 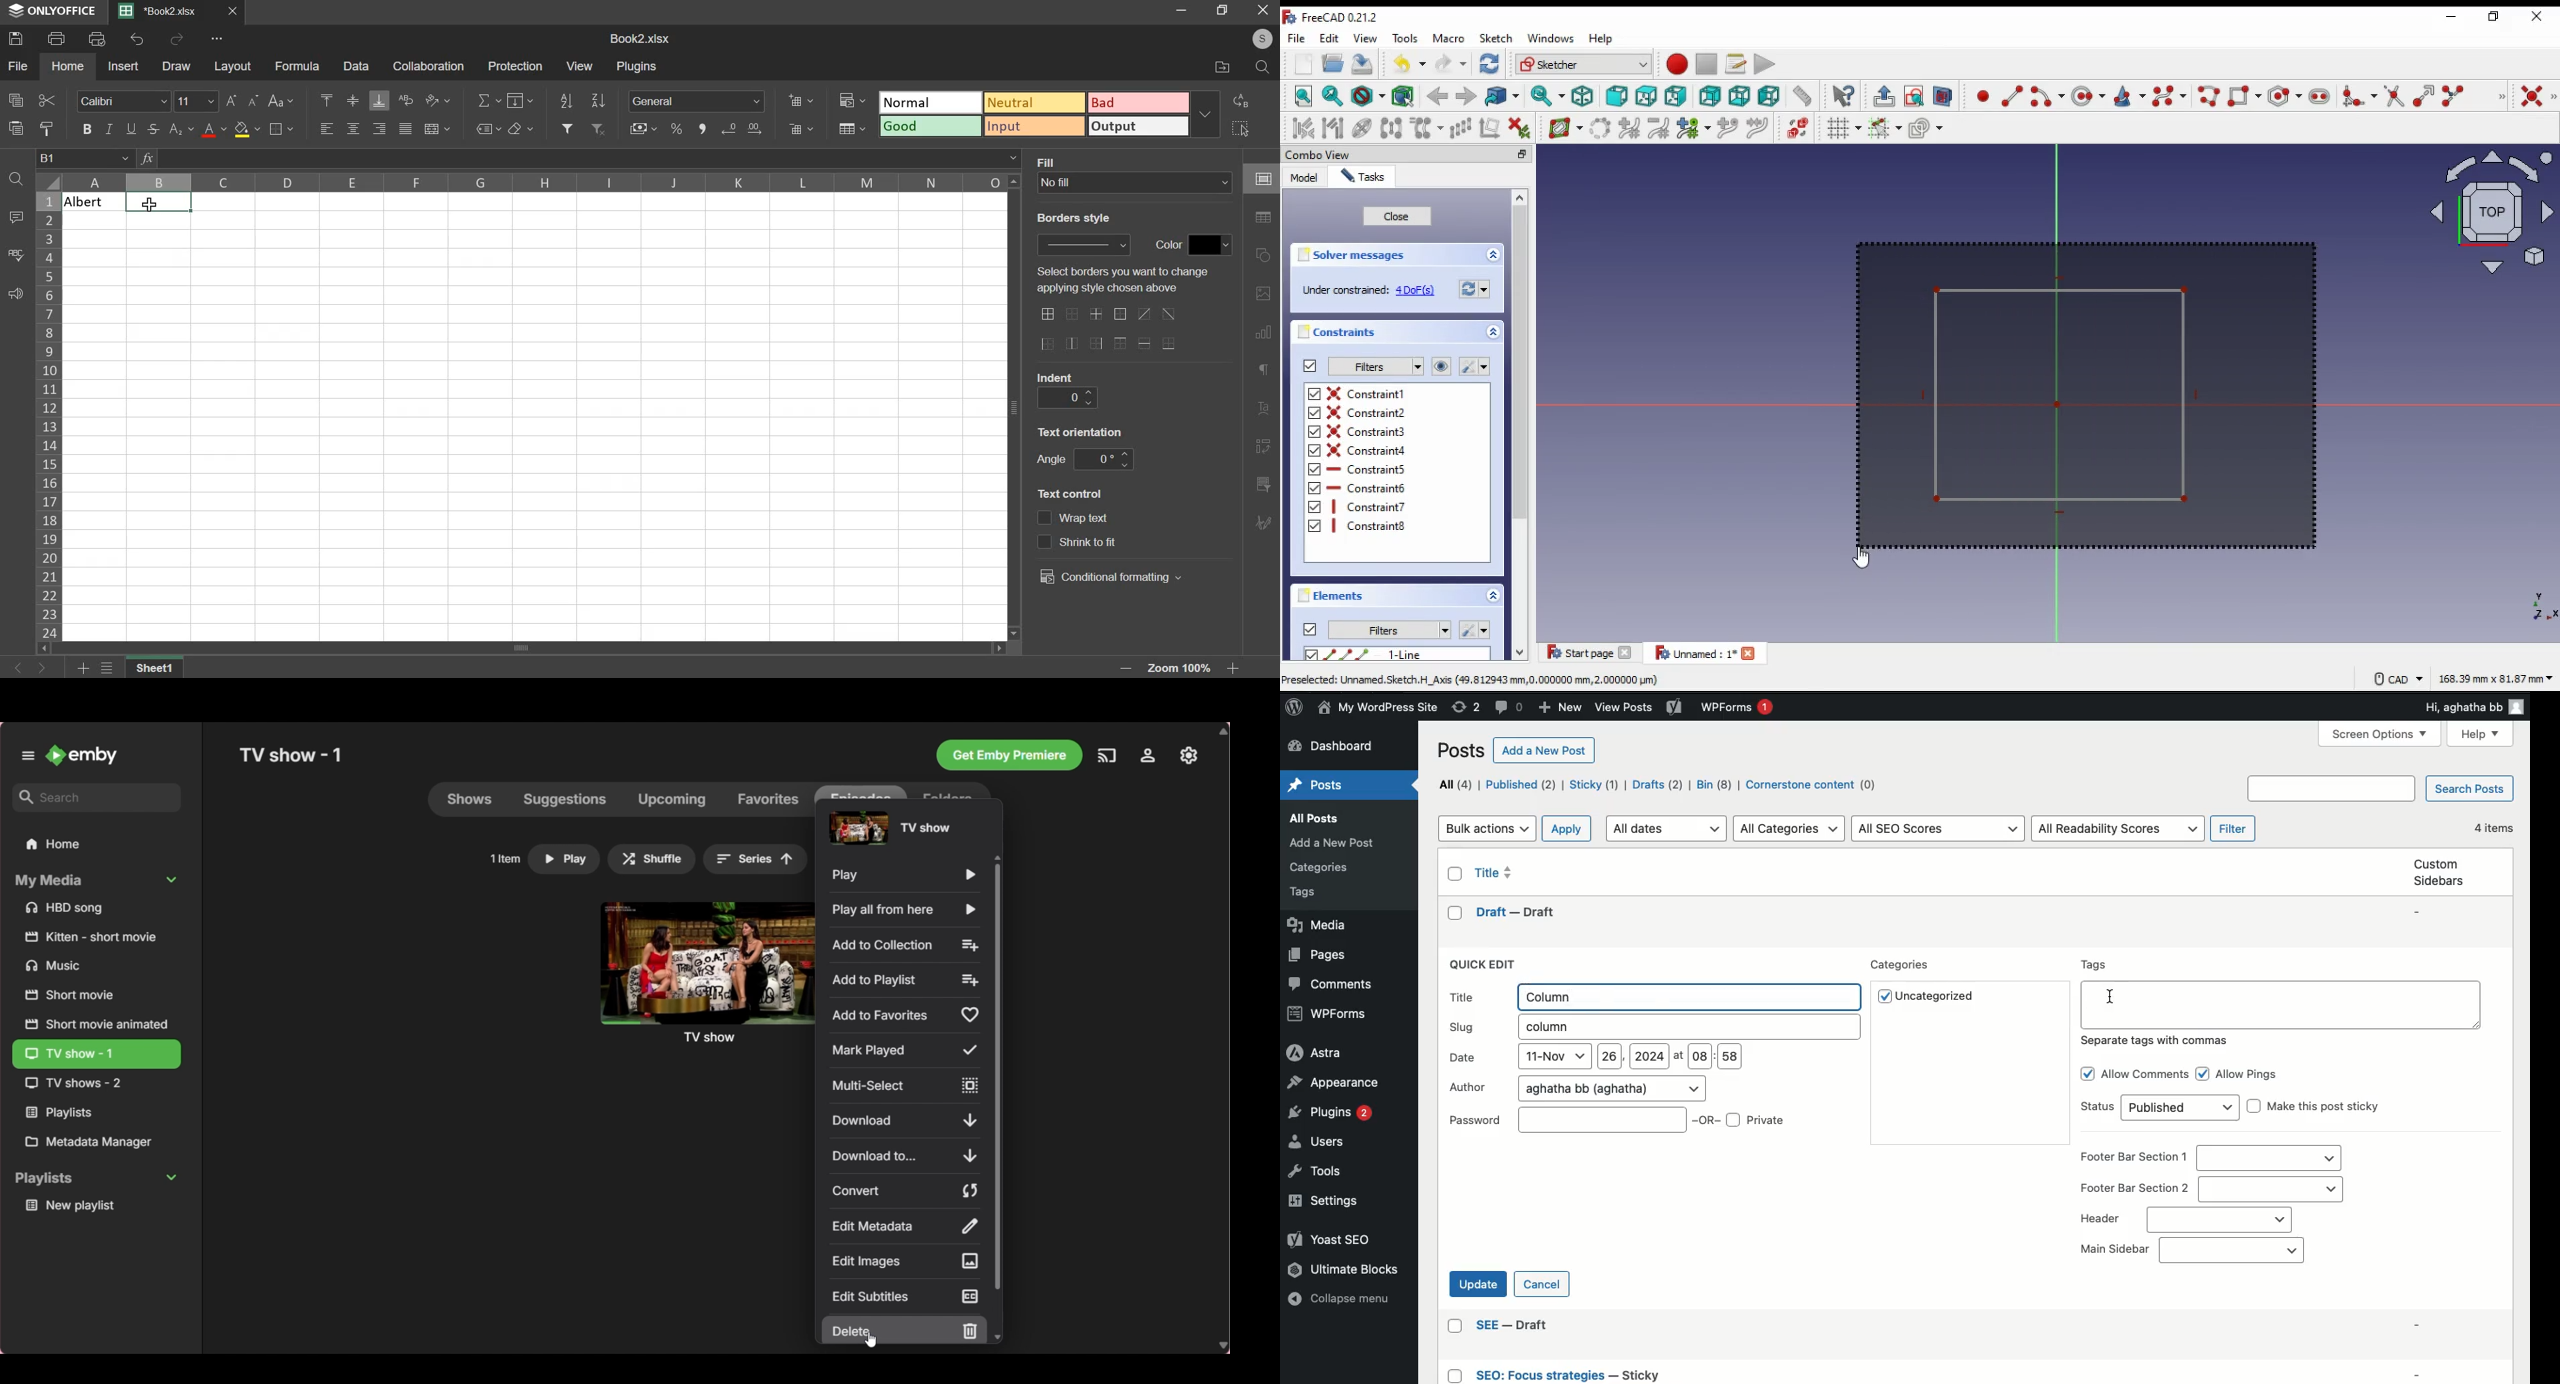 What do you see at coordinates (1583, 96) in the screenshot?
I see `isometric` at bounding box center [1583, 96].